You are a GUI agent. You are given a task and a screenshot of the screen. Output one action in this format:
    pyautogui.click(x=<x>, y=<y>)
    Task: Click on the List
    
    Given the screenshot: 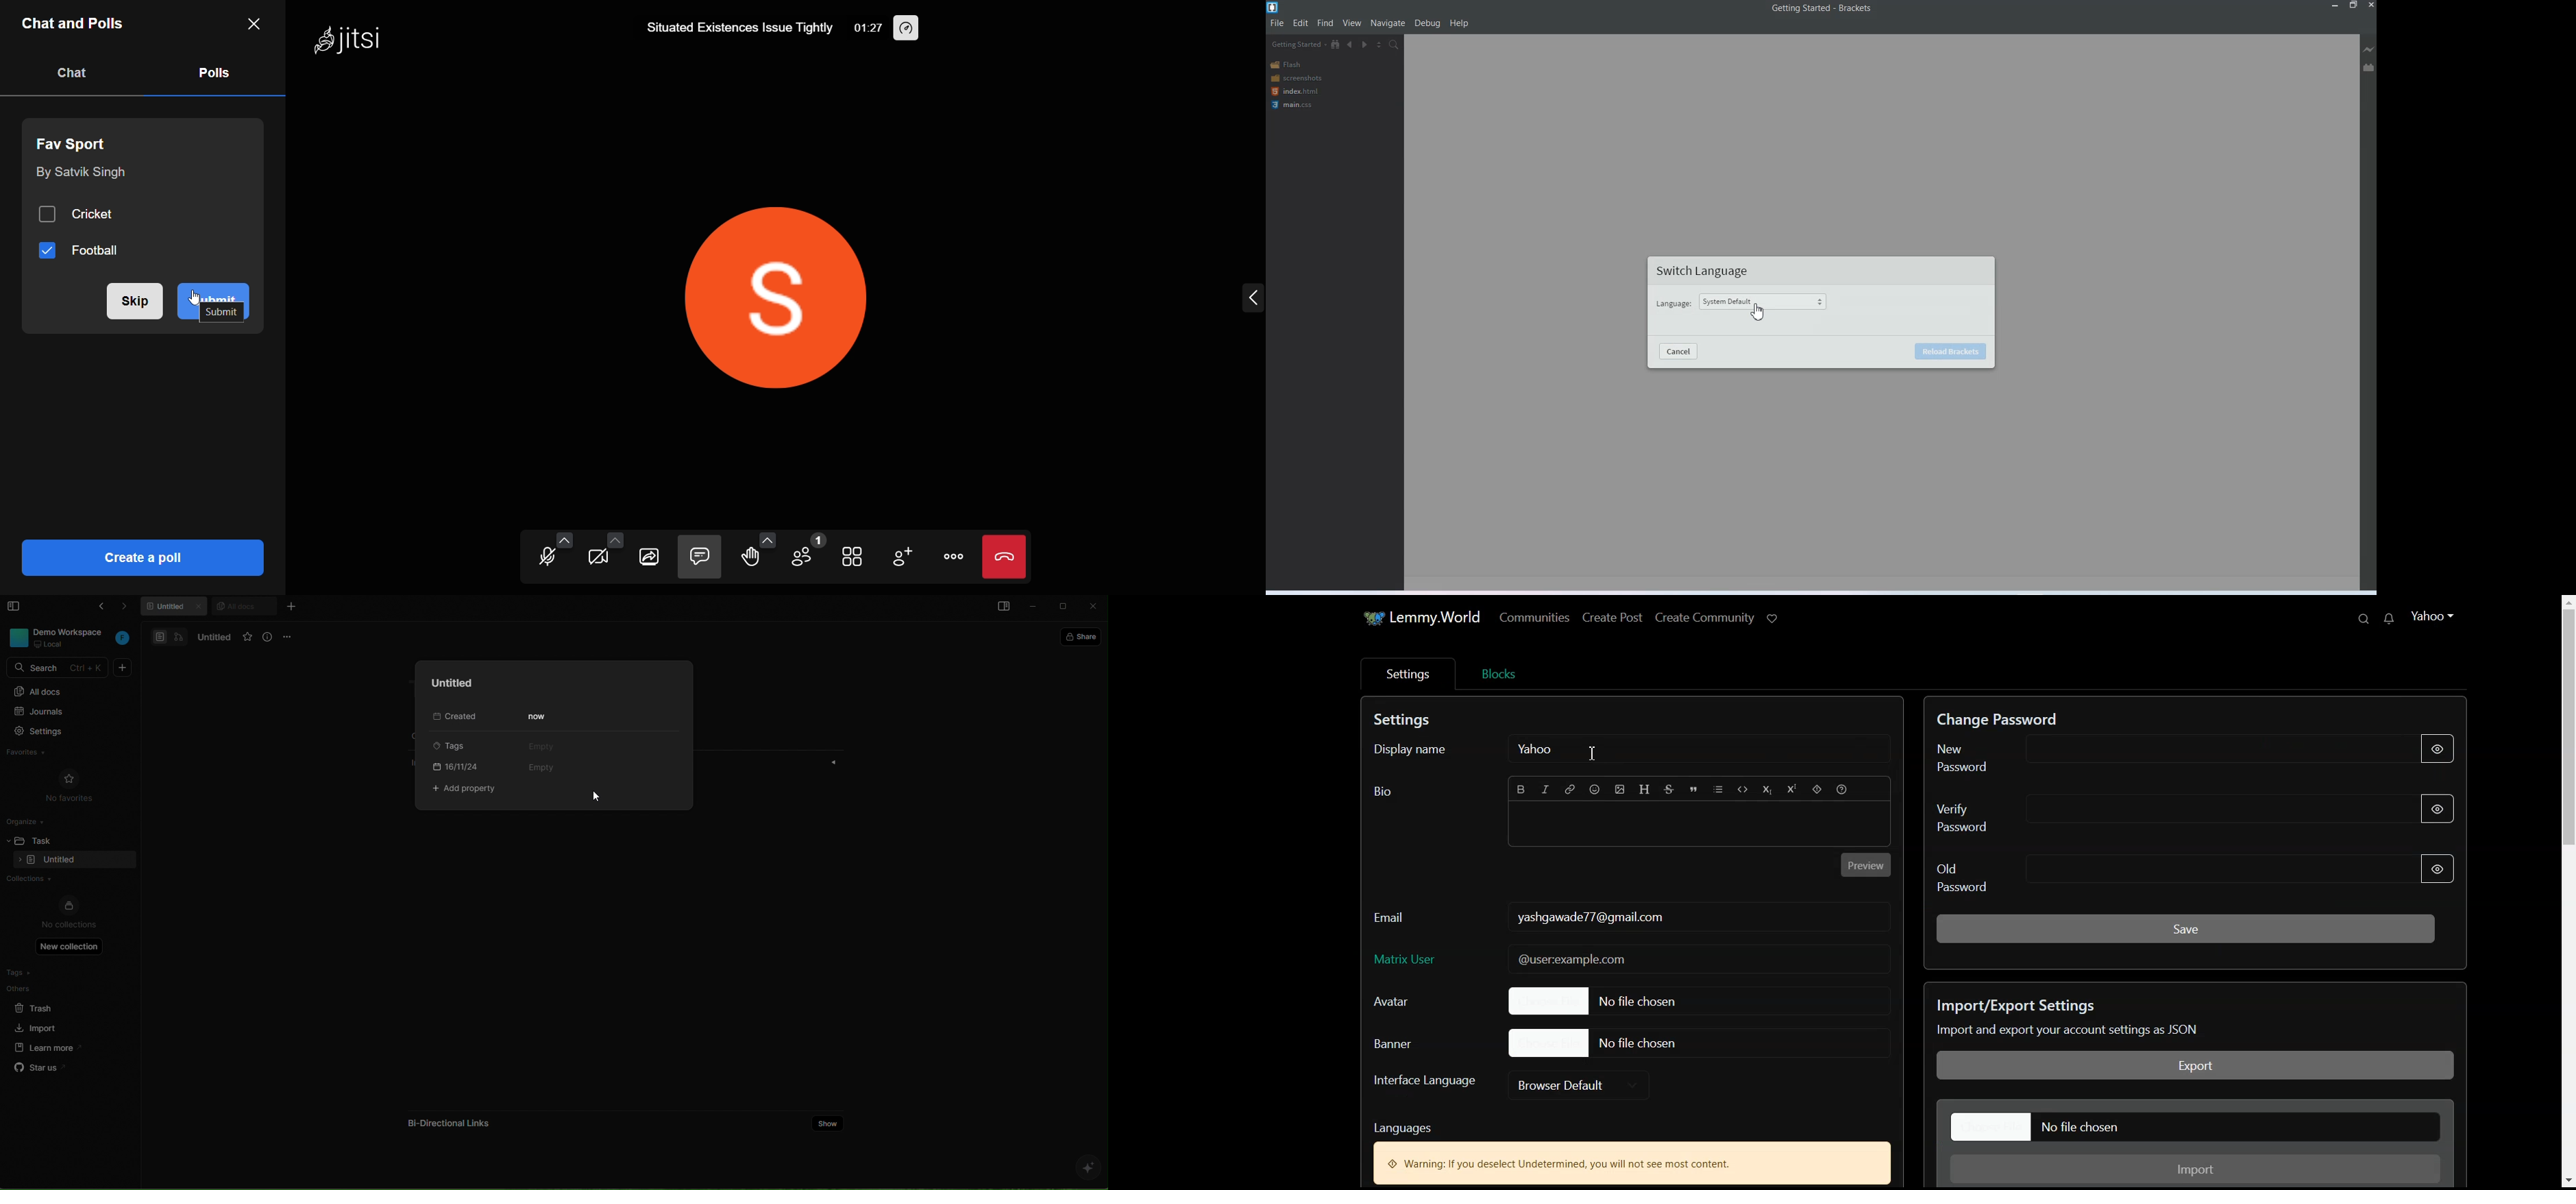 What is the action you would take?
    pyautogui.click(x=1720, y=790)
    